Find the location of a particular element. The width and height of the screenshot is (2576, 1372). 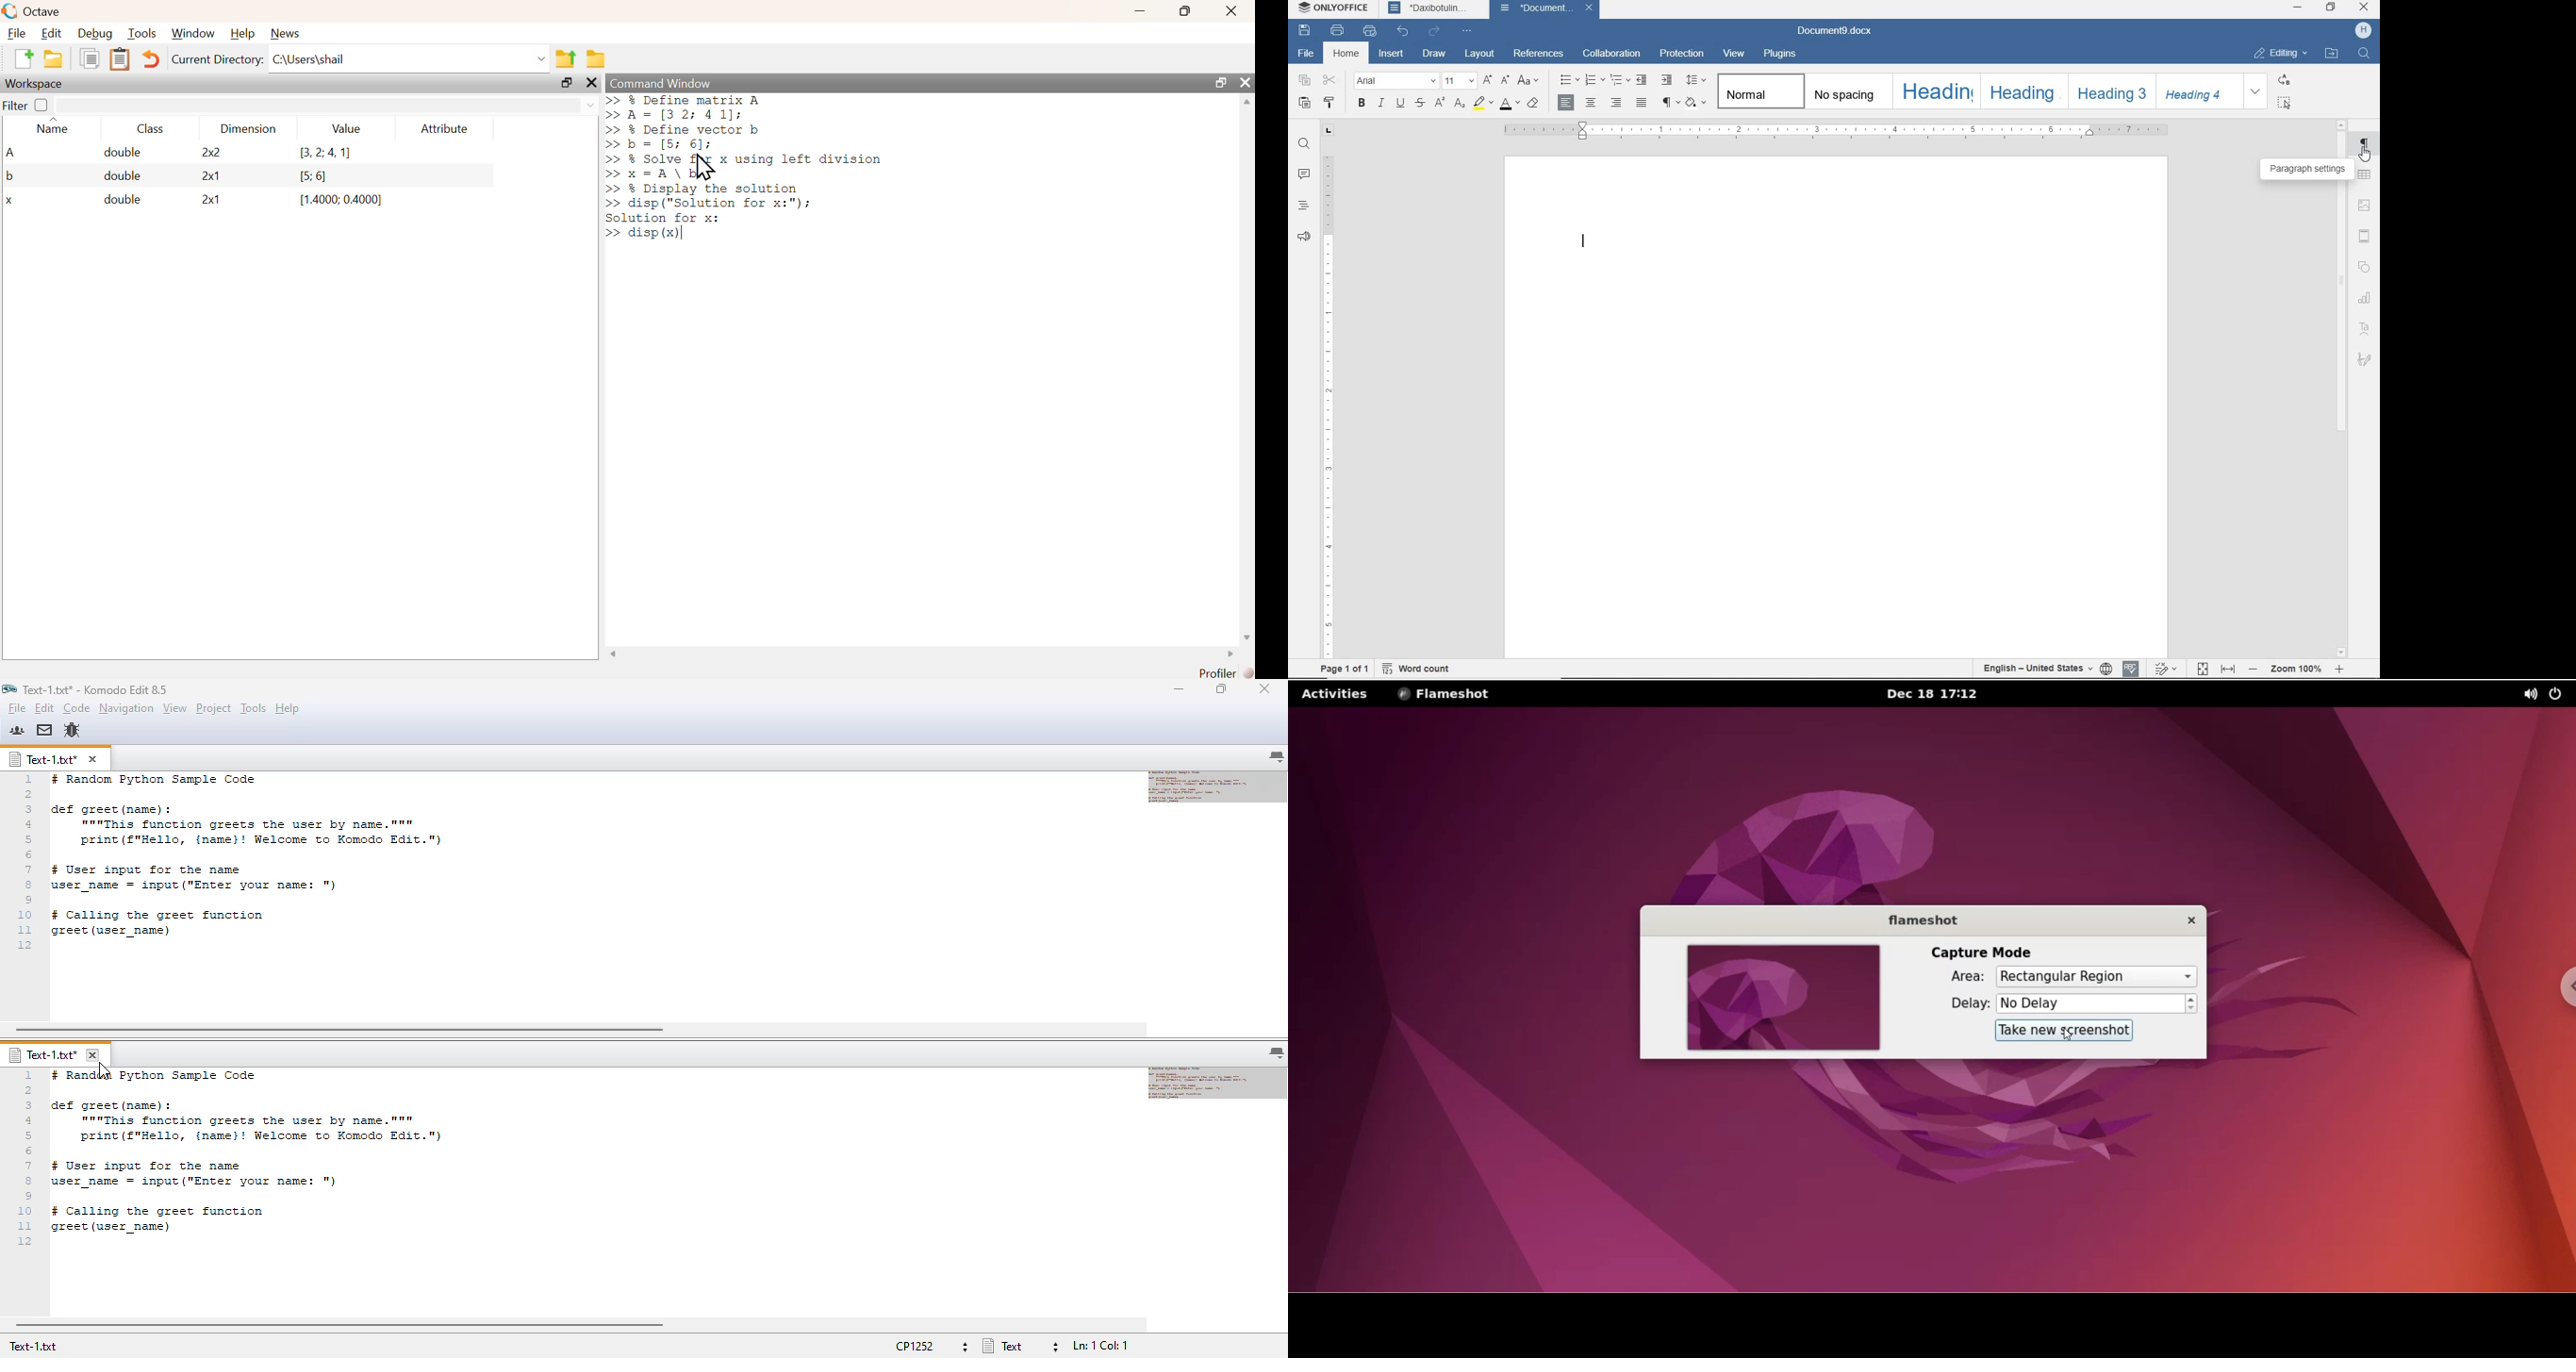

paste is located at coordinates (1305, 102).